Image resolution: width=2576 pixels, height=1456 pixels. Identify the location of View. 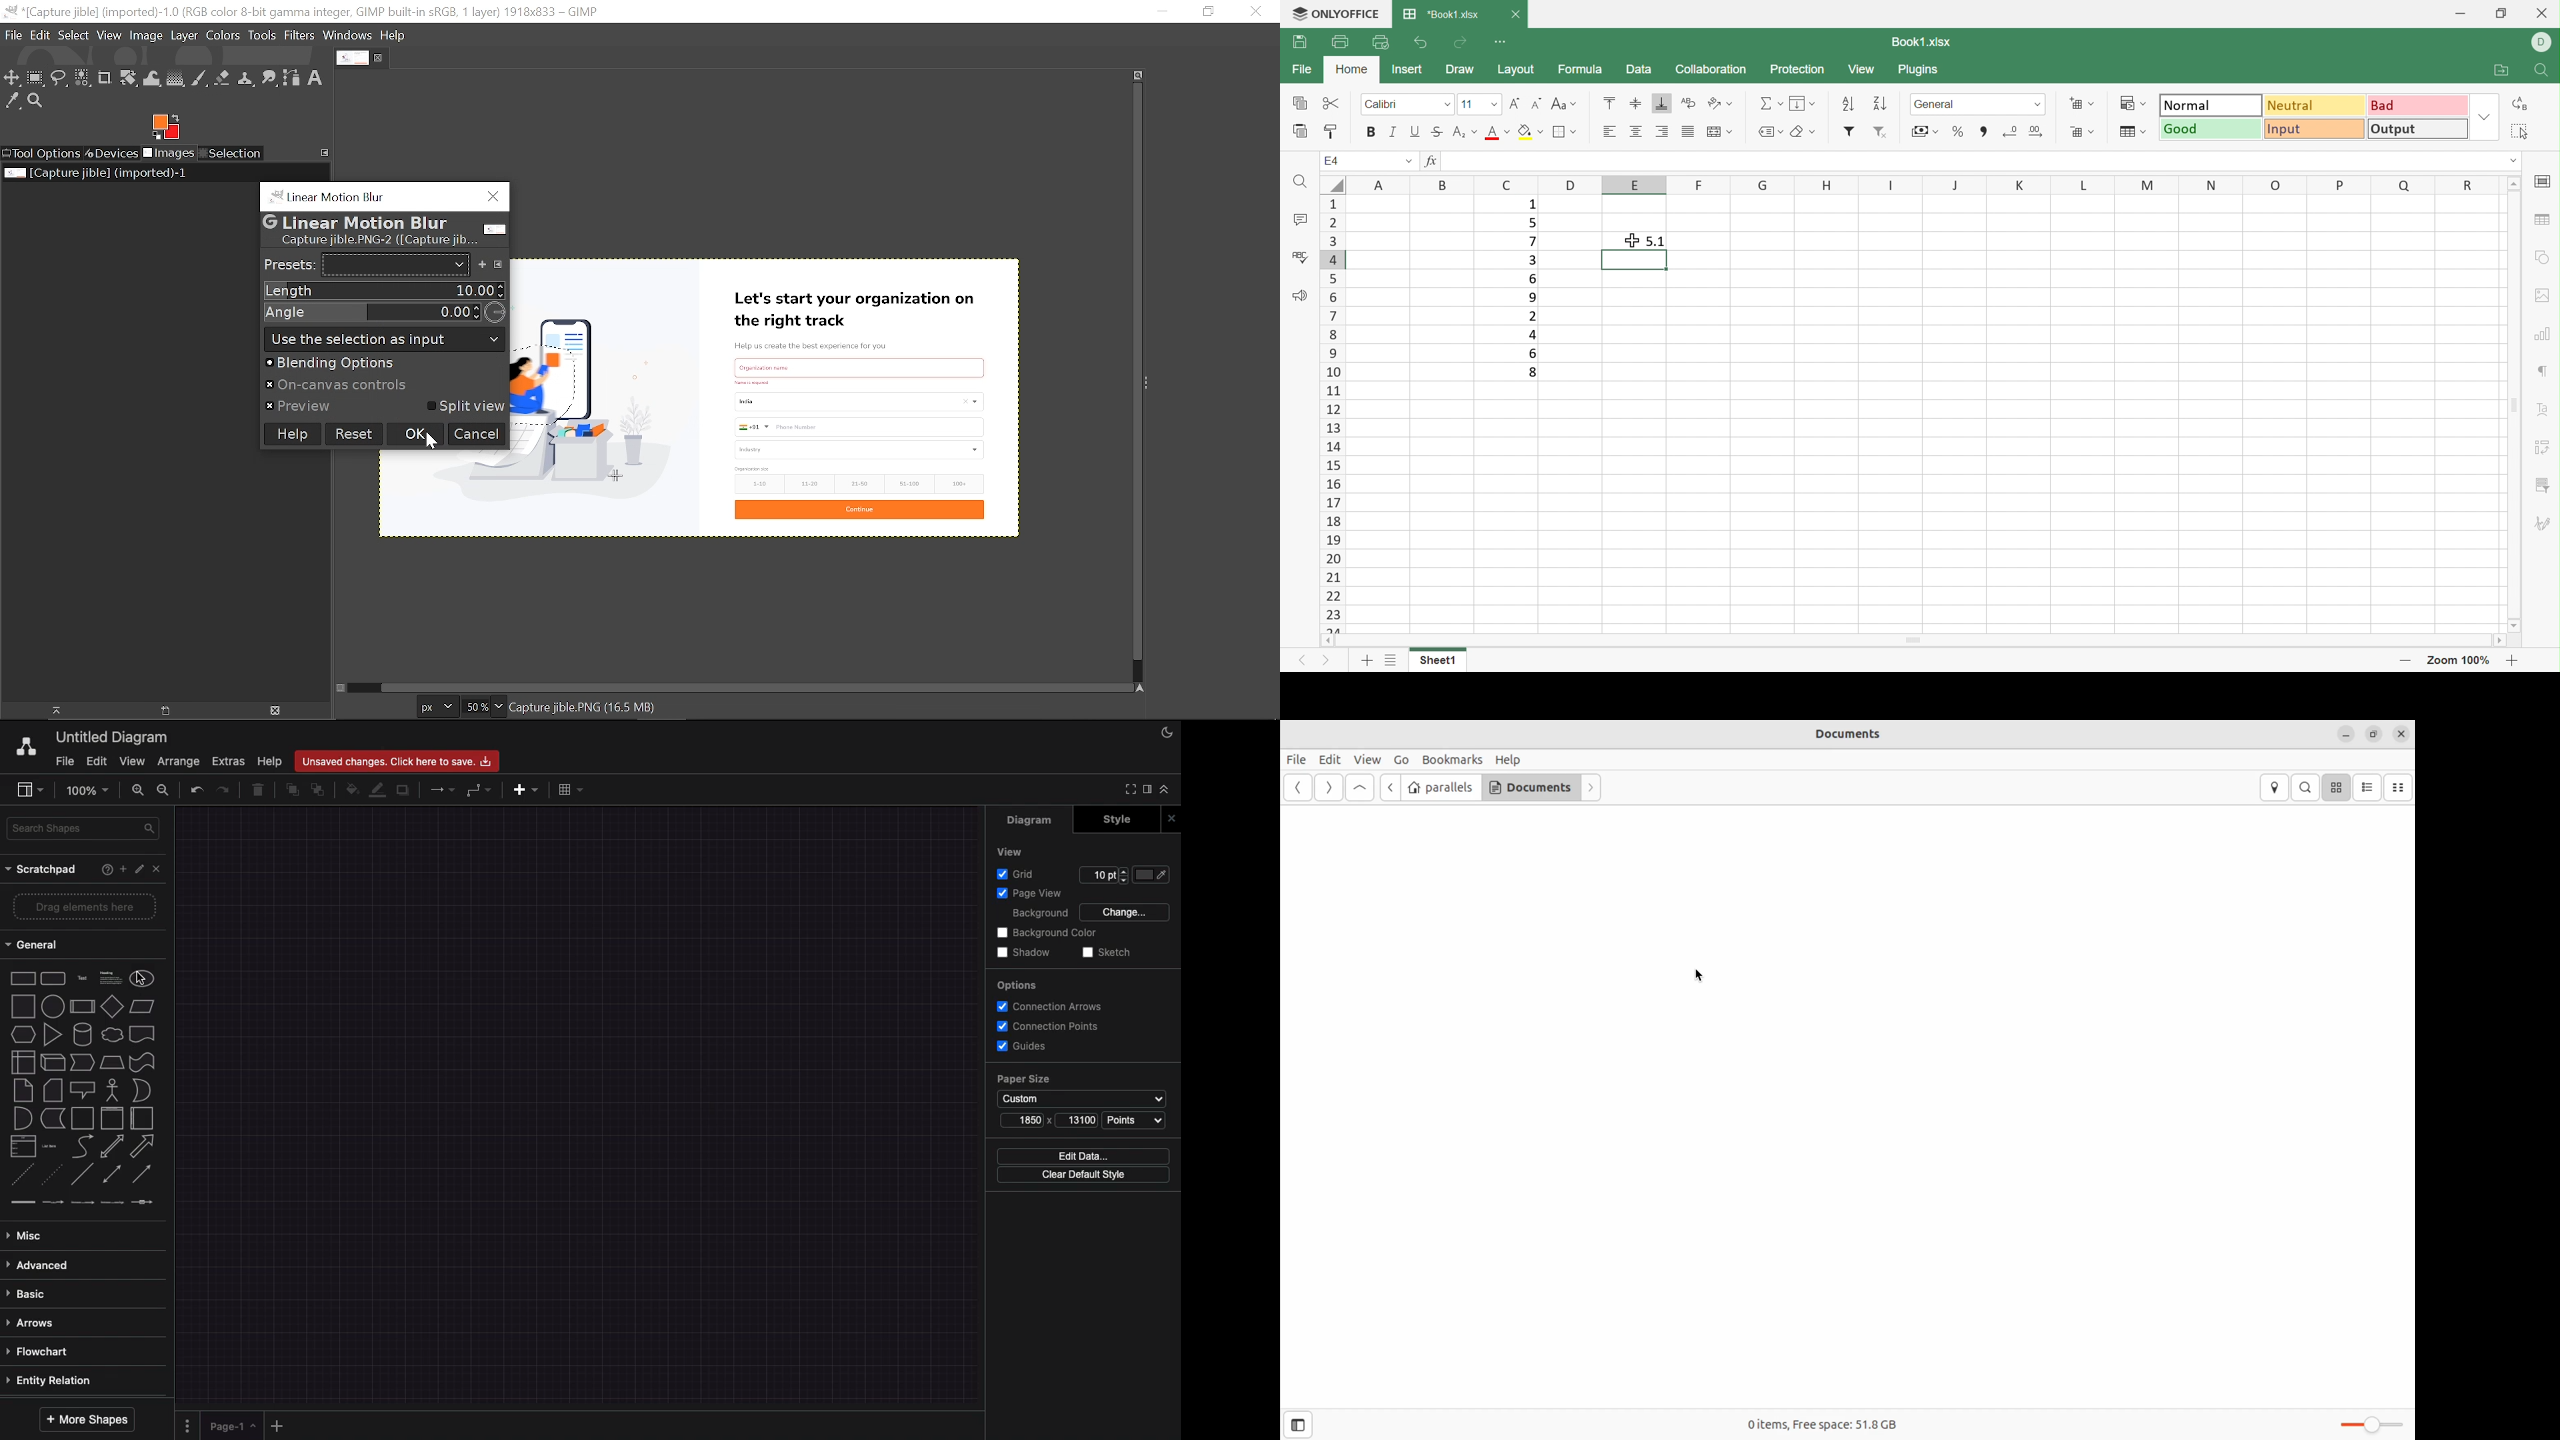
(110, 35).